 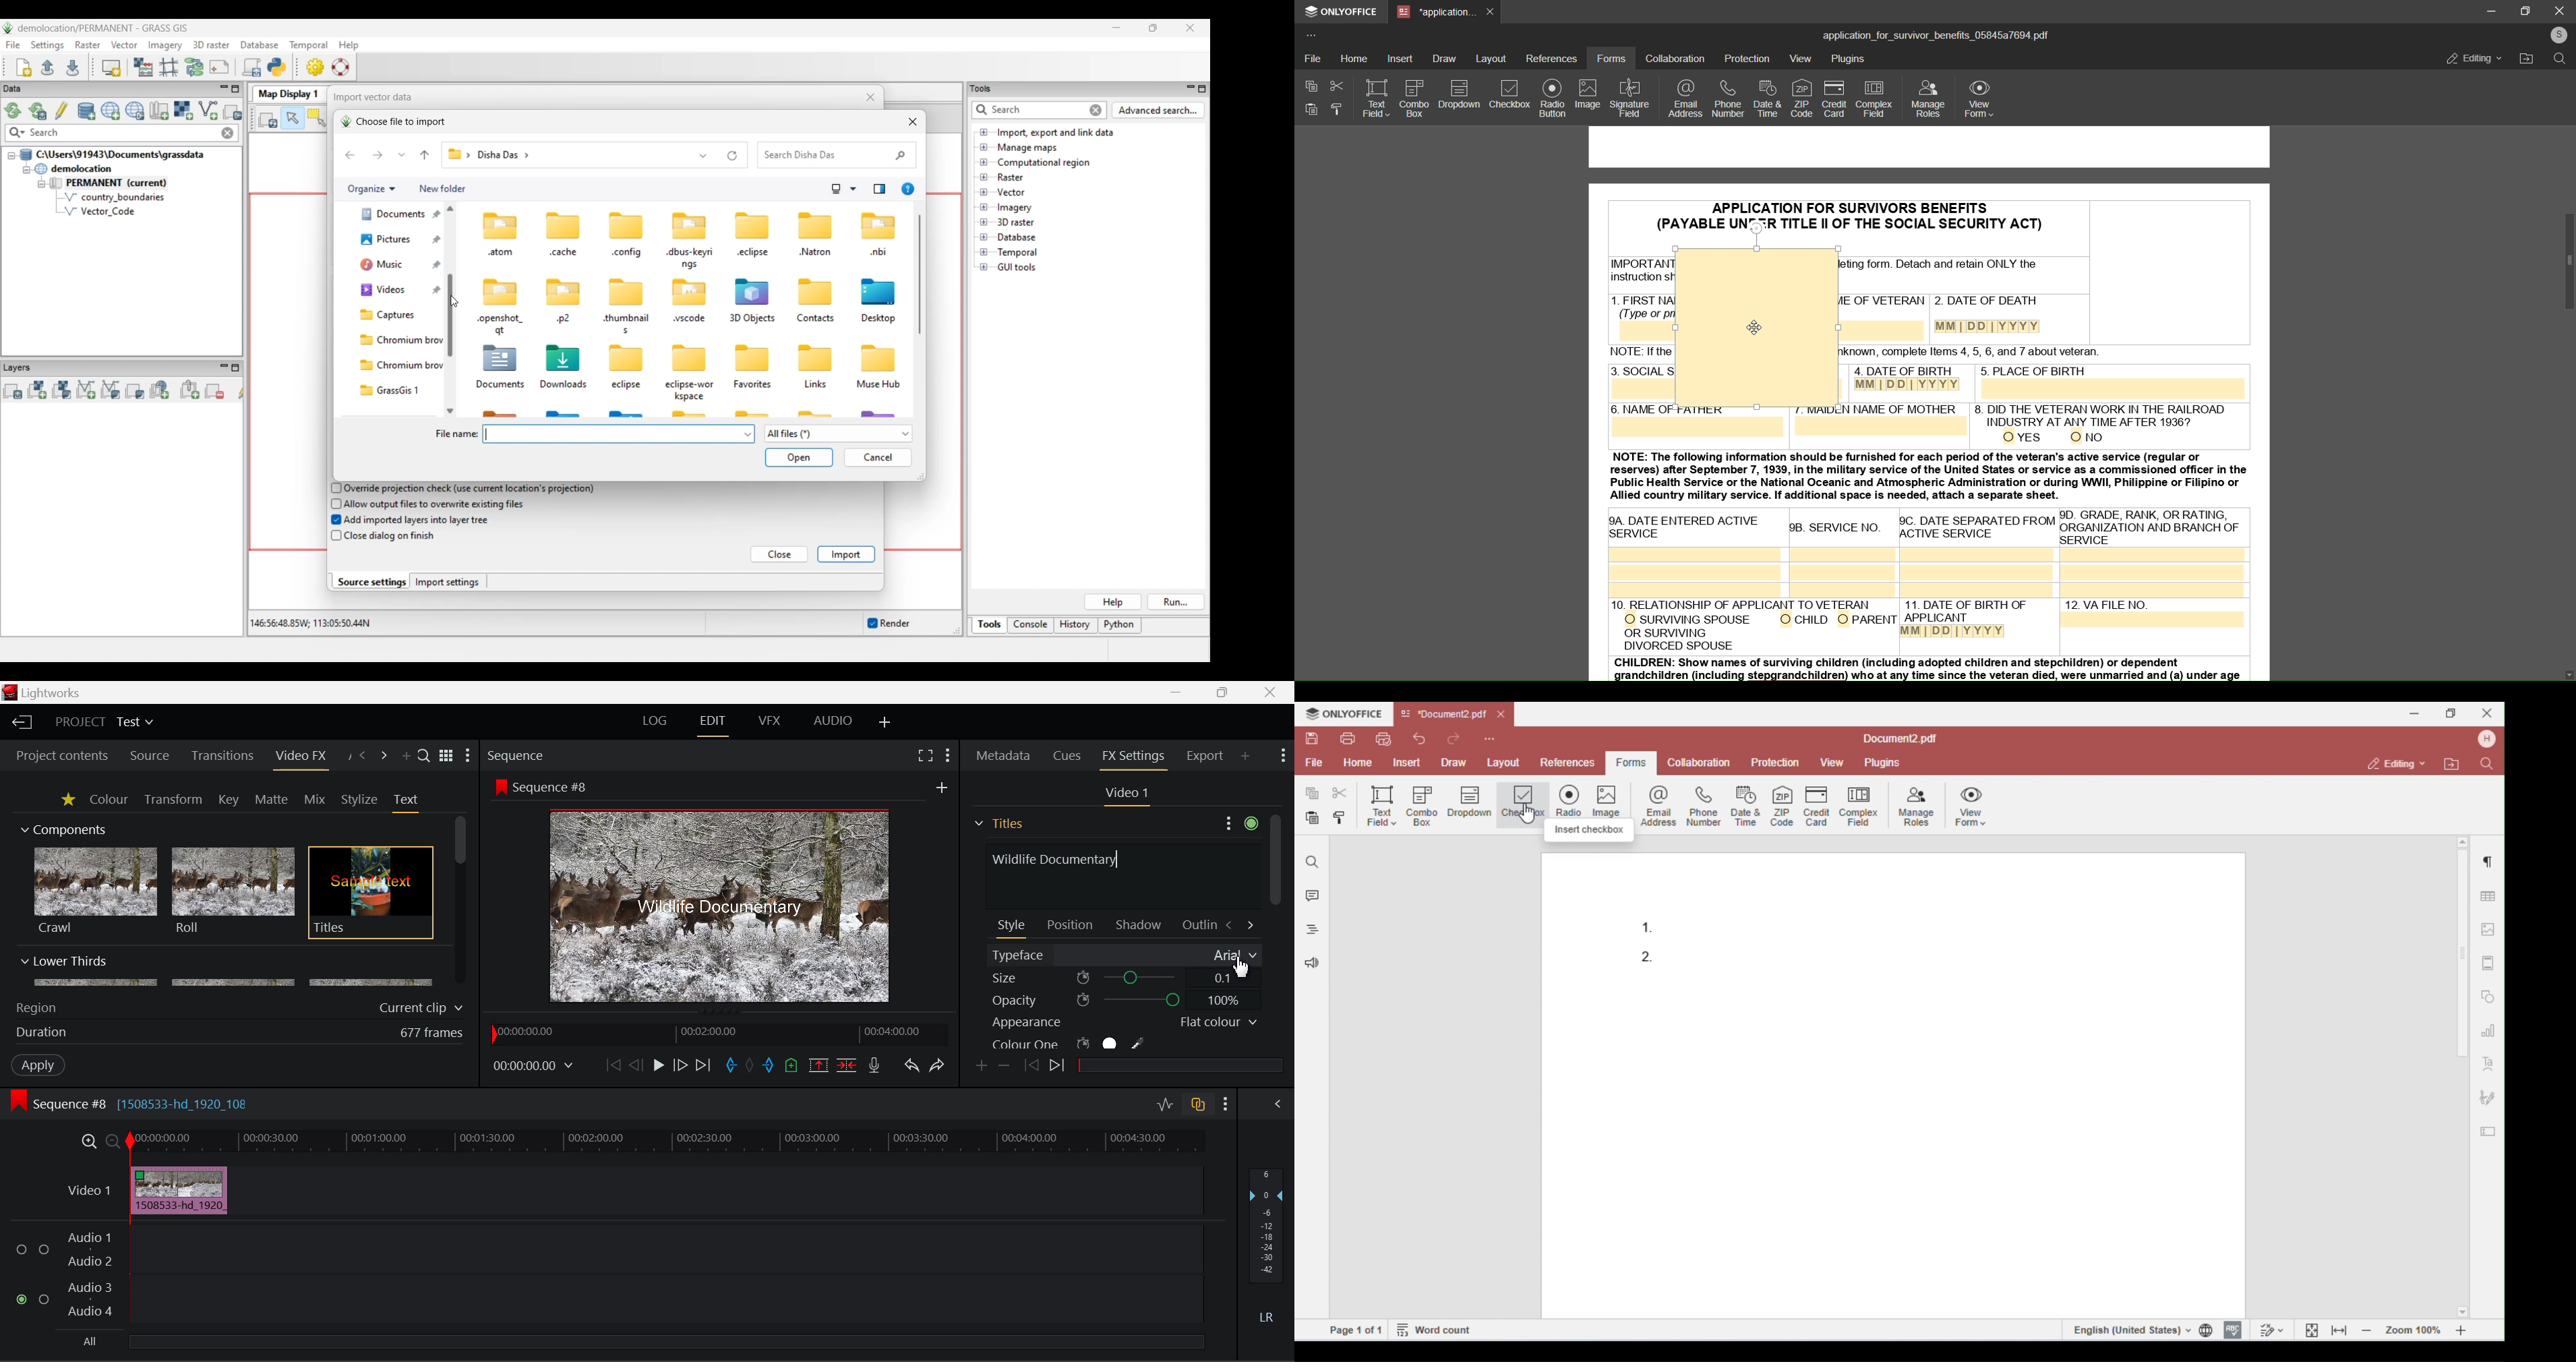 I want to click on Restore Down, so click(x=1177, y=690).